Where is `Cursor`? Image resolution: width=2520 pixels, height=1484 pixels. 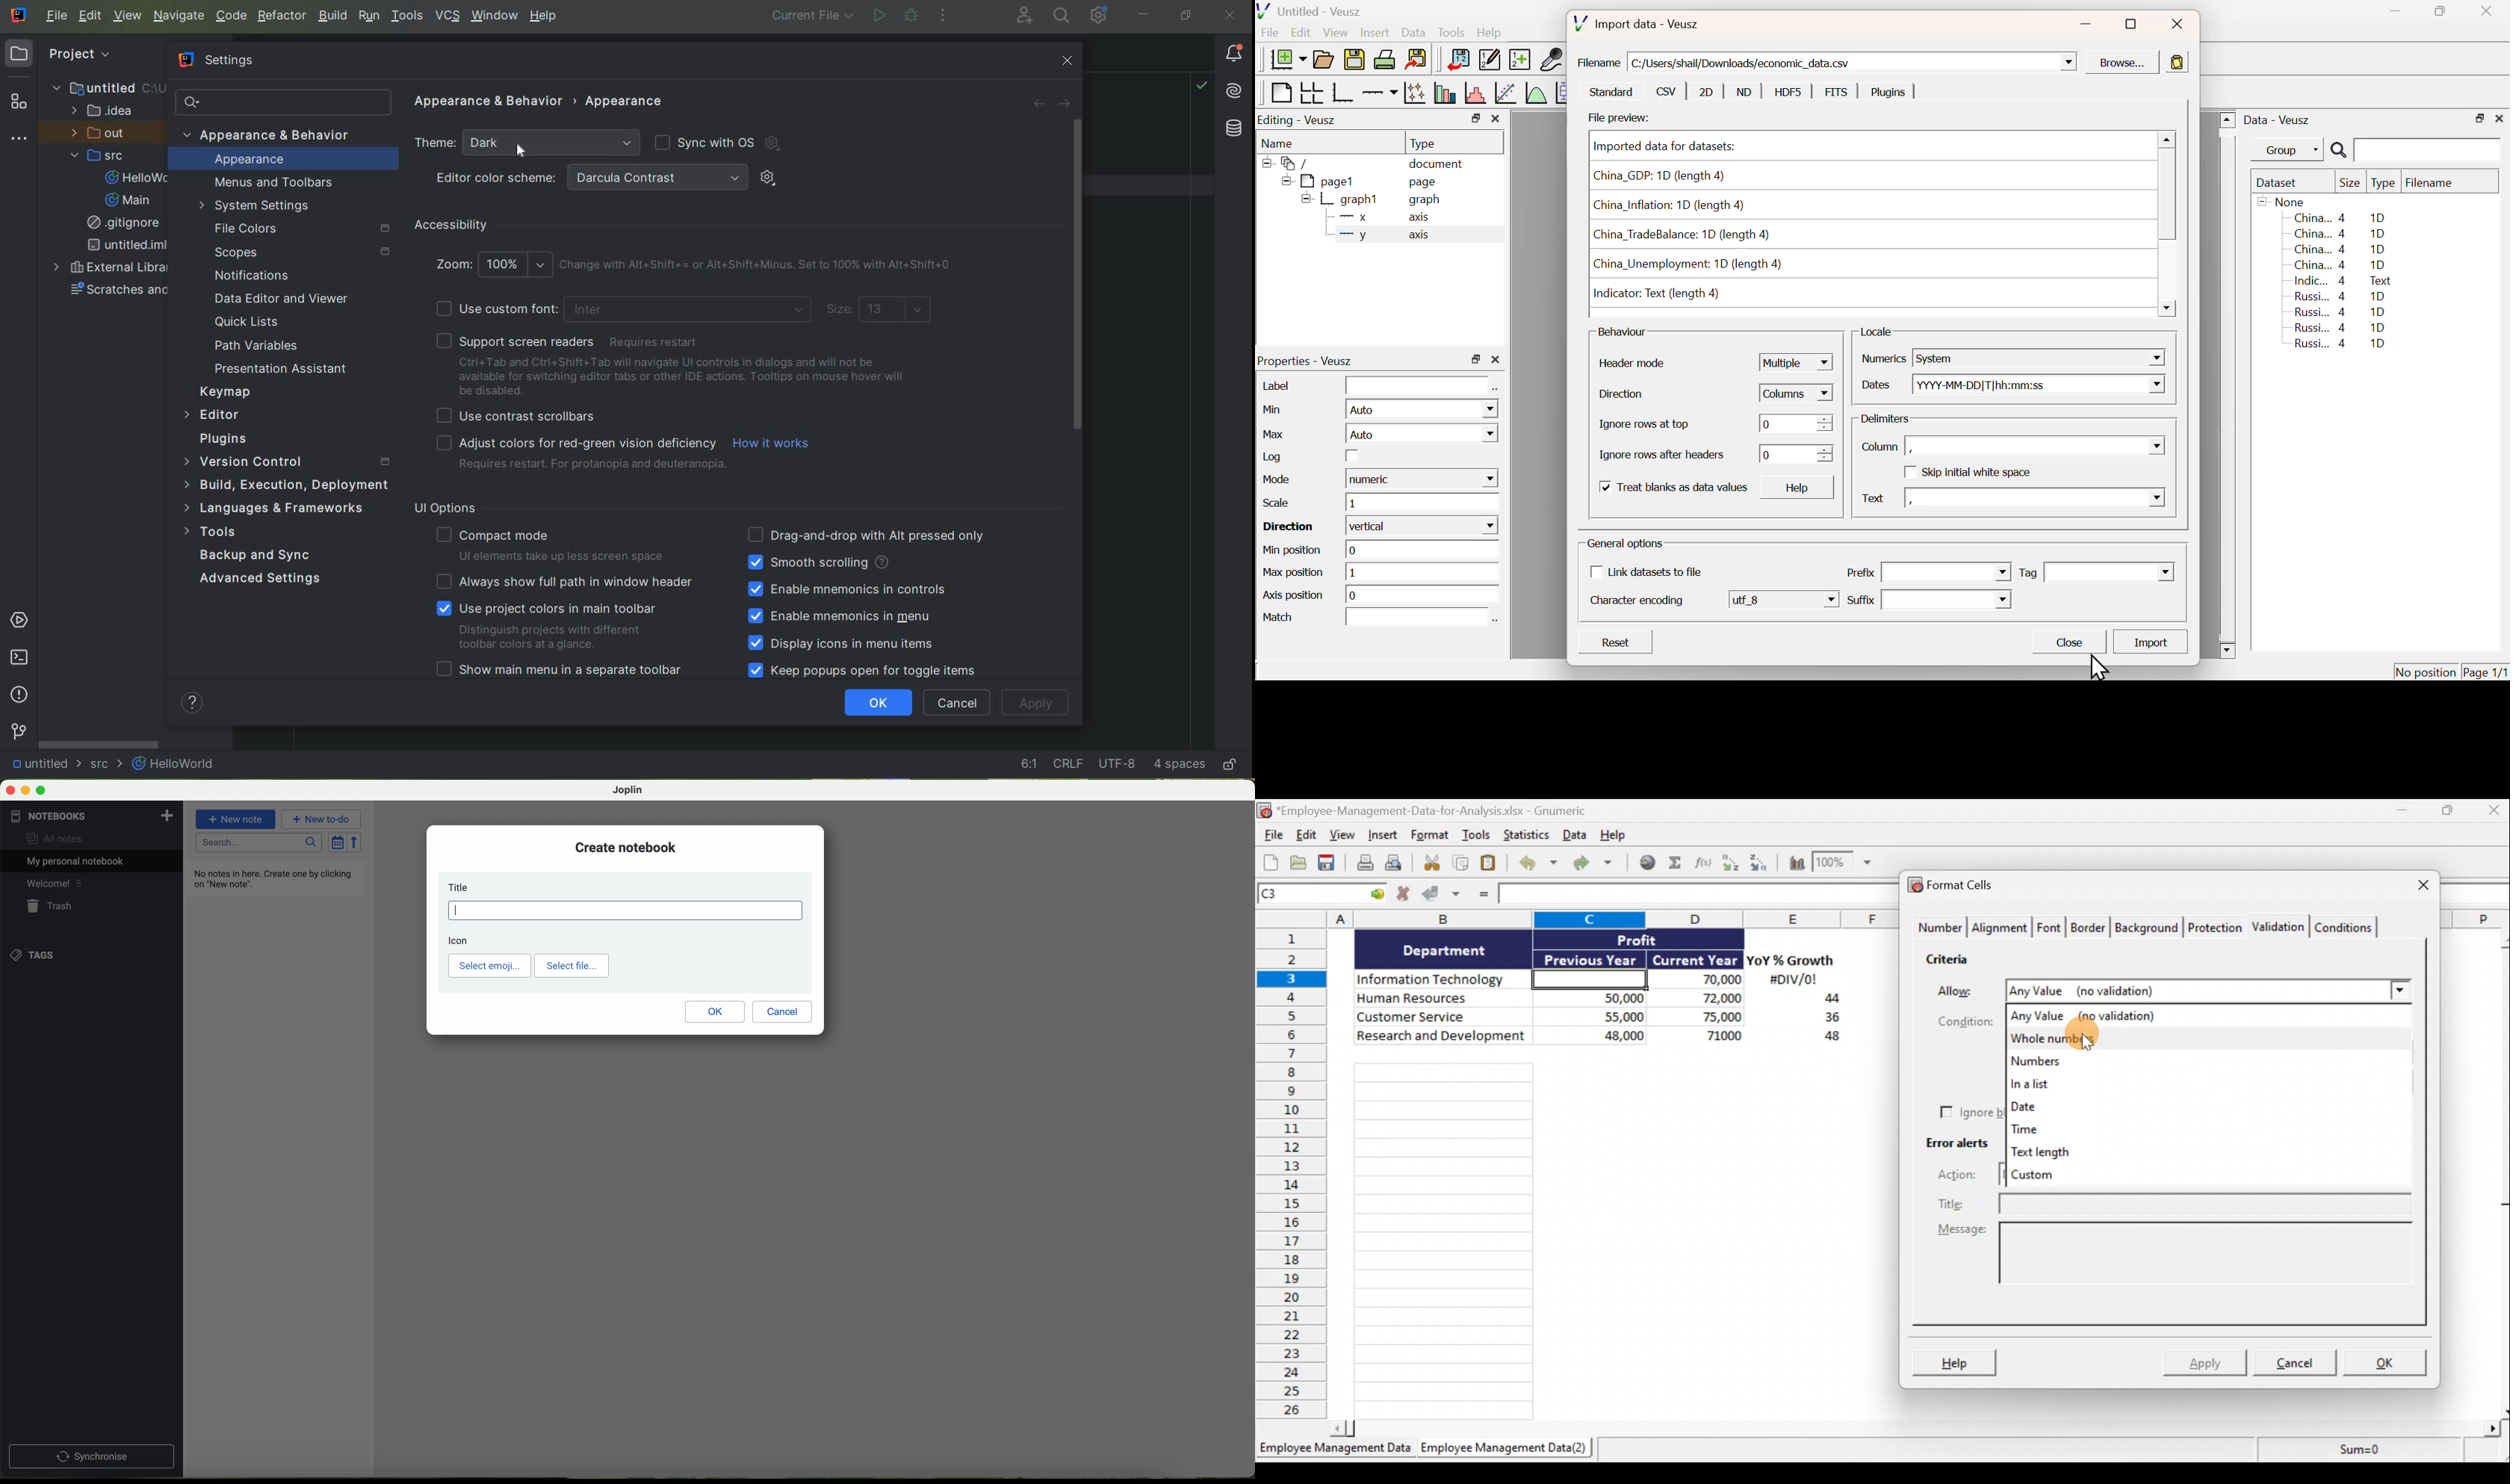
Cursor is located at coordinates (2087, 1036).